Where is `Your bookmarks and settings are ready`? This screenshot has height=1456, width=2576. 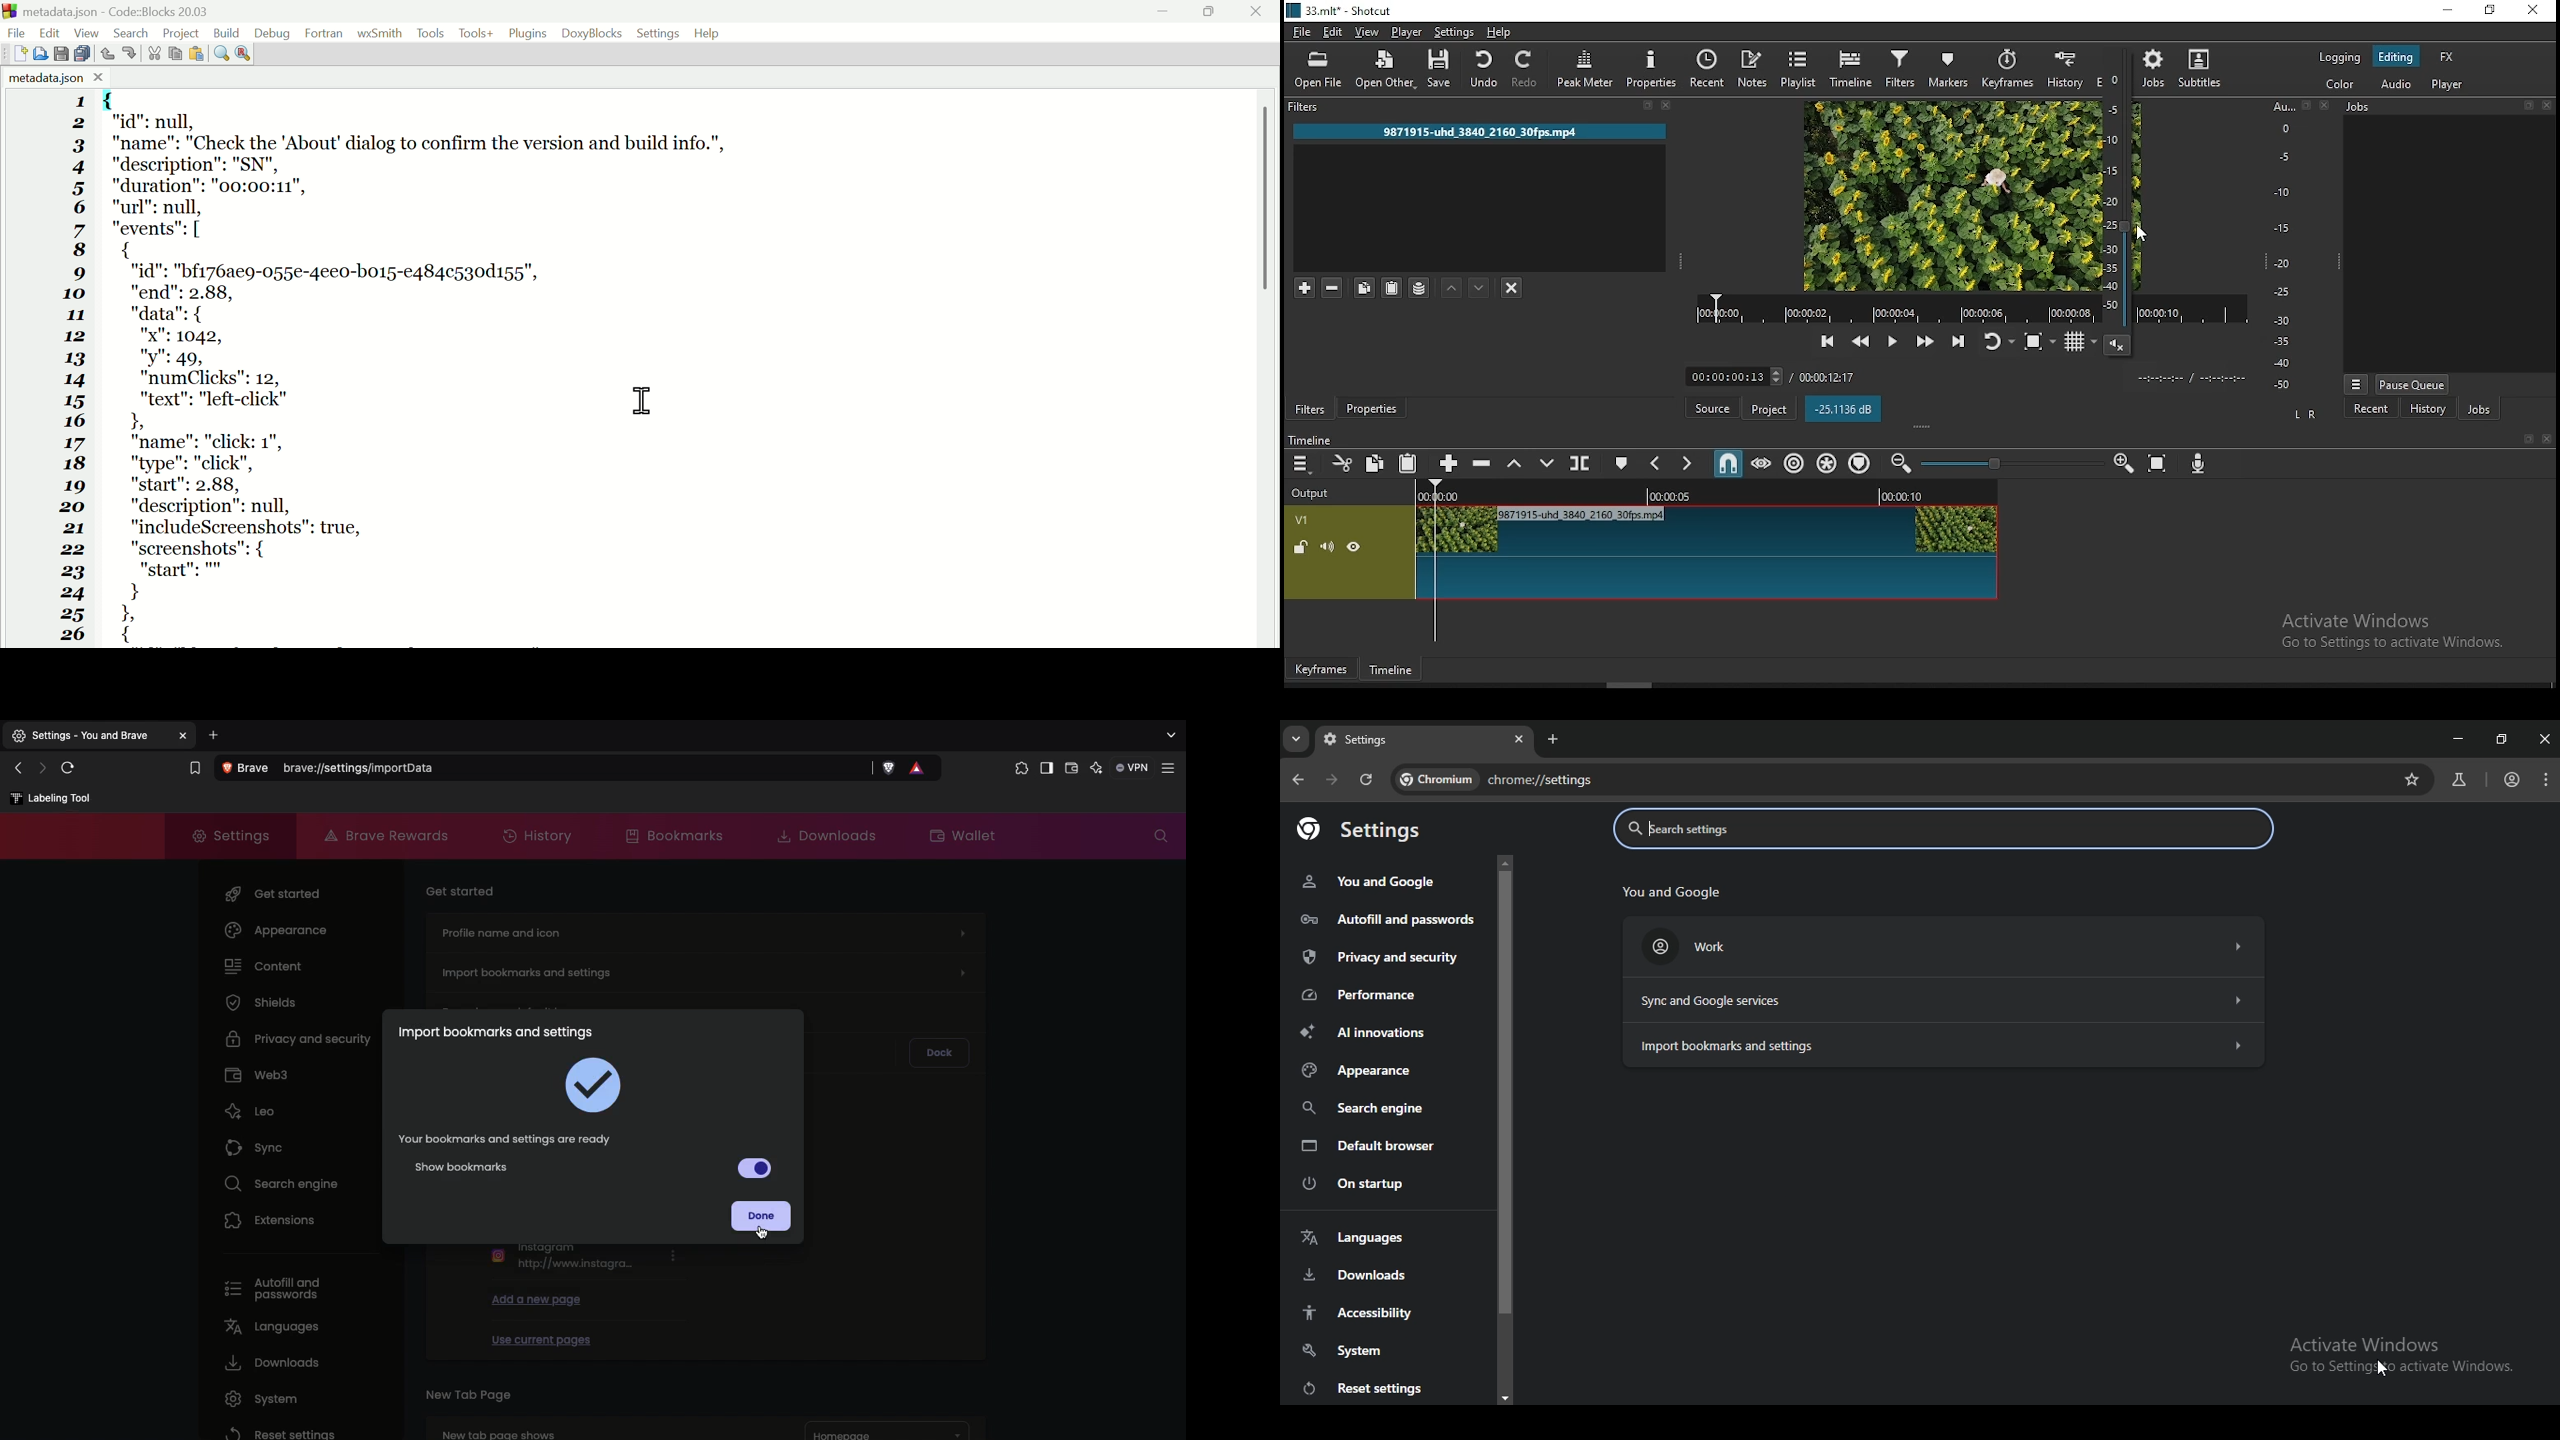
Your bookmarks and settings are ready is located at coordinates (507, 1138).